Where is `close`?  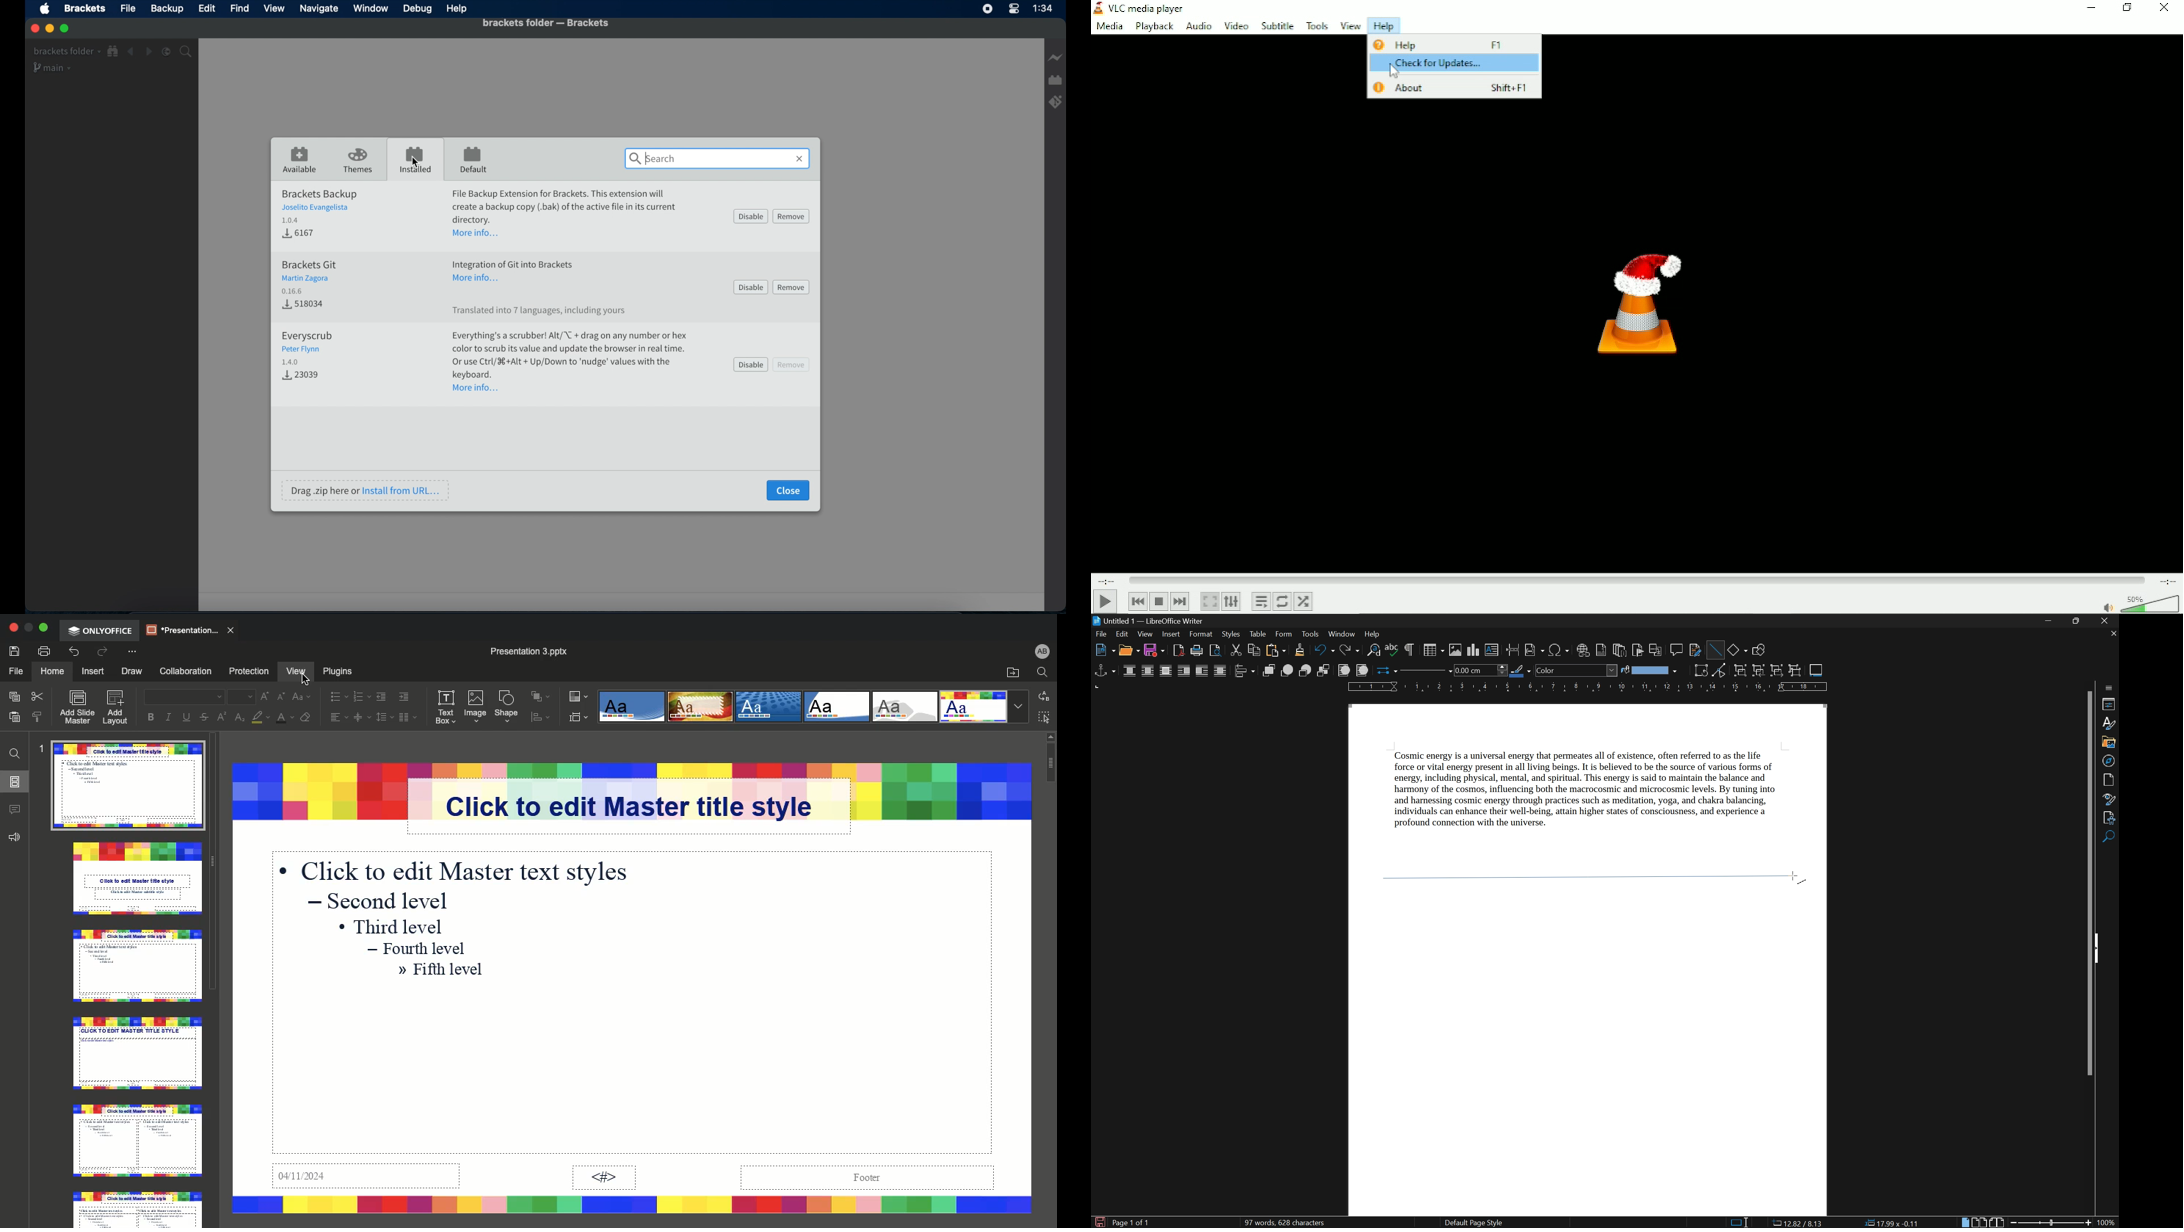 close is located at coordinates (2113, 633).